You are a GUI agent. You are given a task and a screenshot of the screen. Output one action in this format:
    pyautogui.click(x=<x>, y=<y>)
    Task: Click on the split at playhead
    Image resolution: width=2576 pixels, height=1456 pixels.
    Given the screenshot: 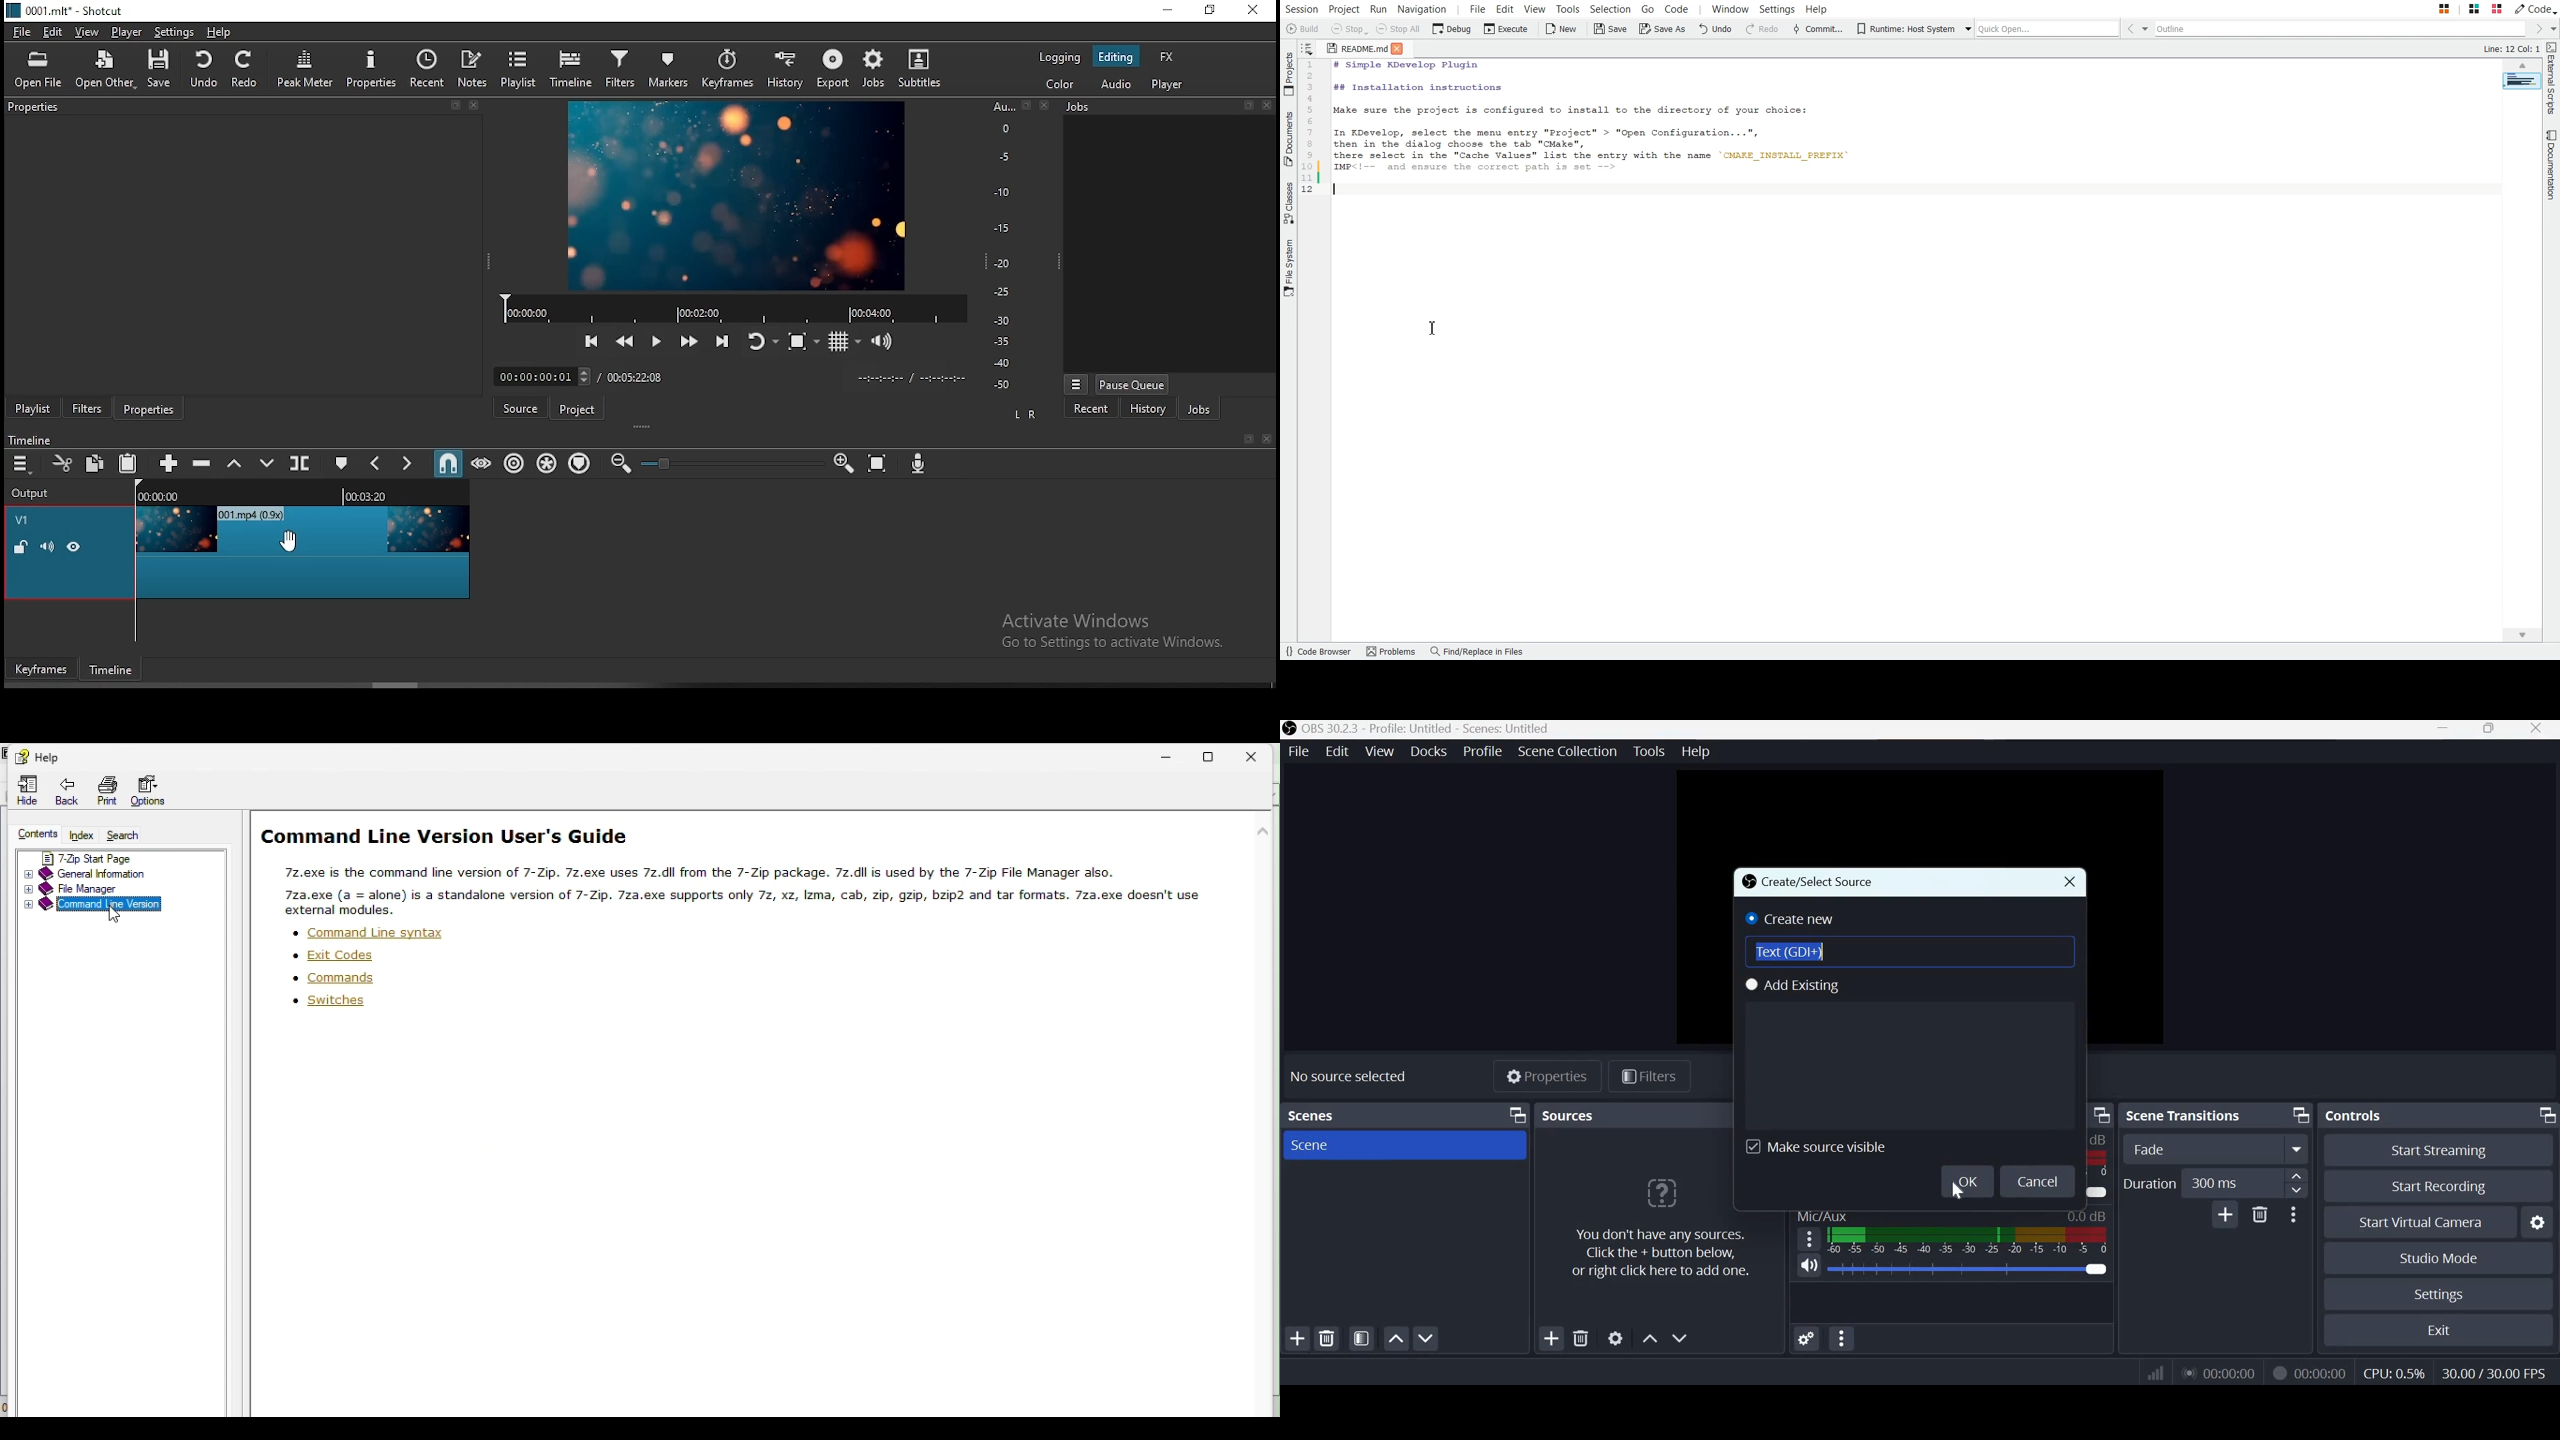 What is the action you would take?
    pyautogui.click(x=299, y=464)
    